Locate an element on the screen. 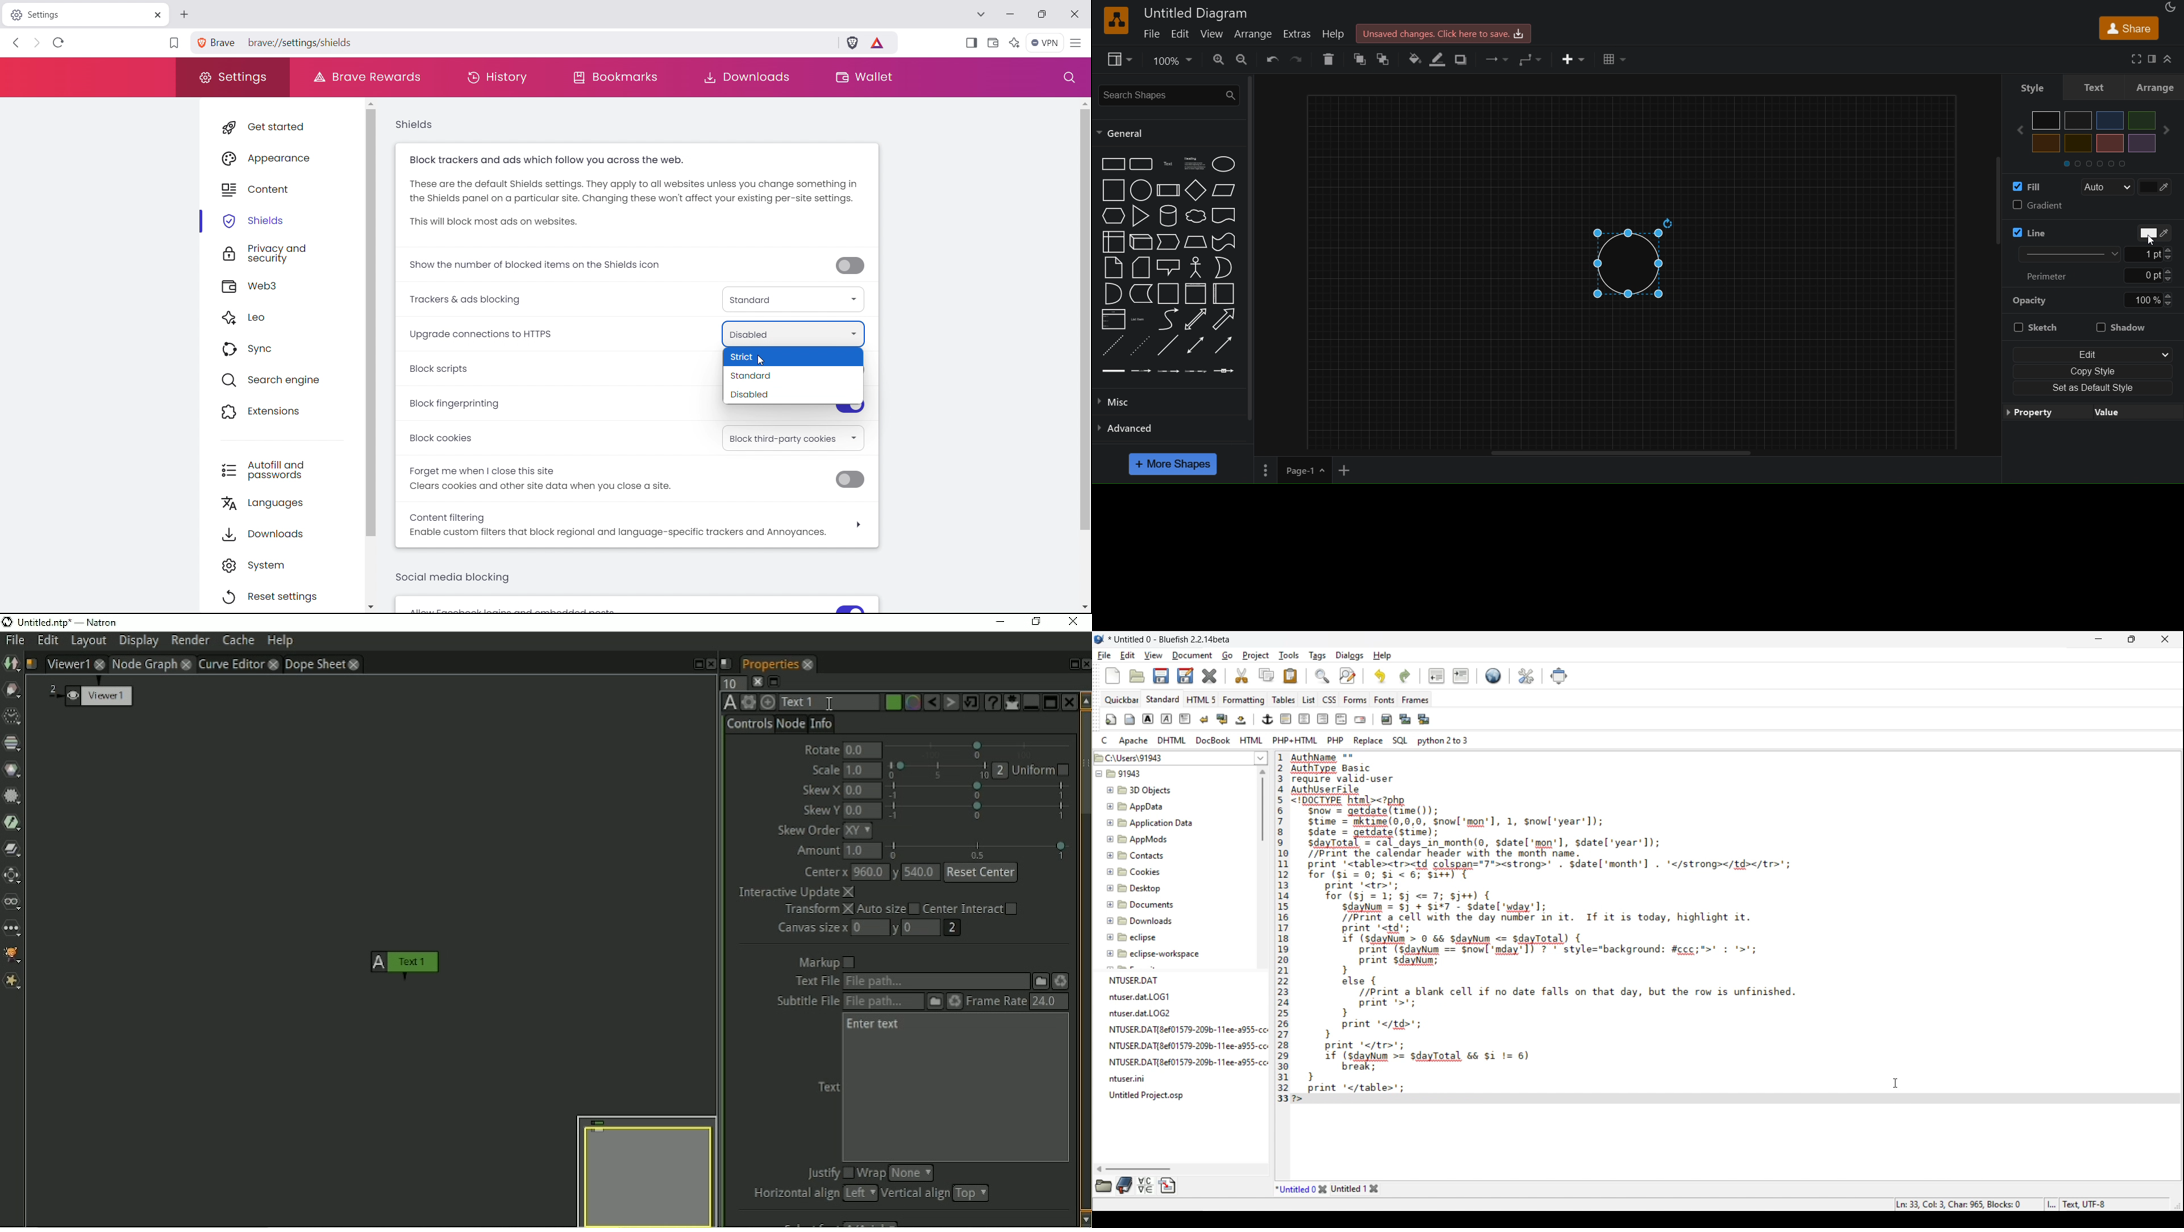  Indentation is located at coordinates (1449, 675).